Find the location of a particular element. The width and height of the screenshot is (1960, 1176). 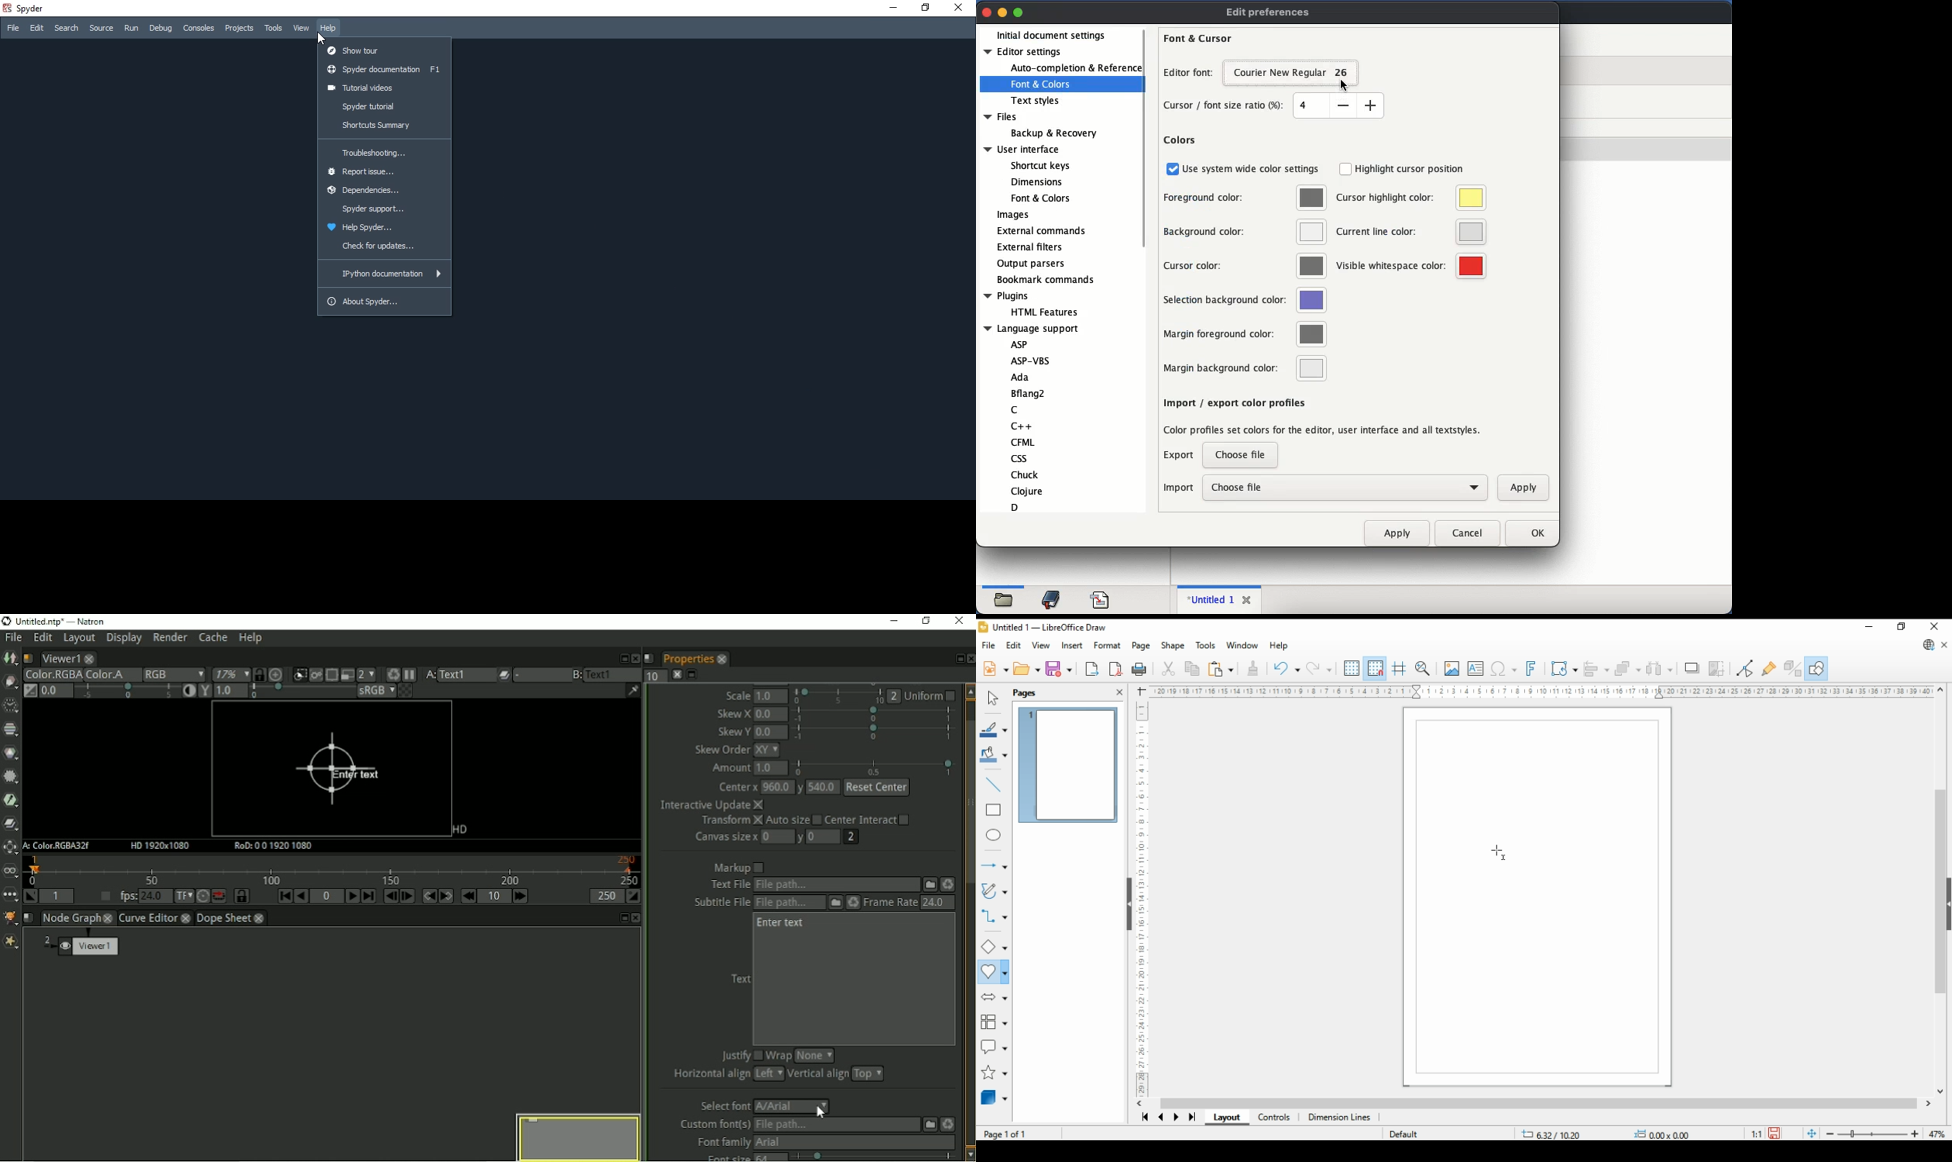

restore is located at coordinates (924, 8).